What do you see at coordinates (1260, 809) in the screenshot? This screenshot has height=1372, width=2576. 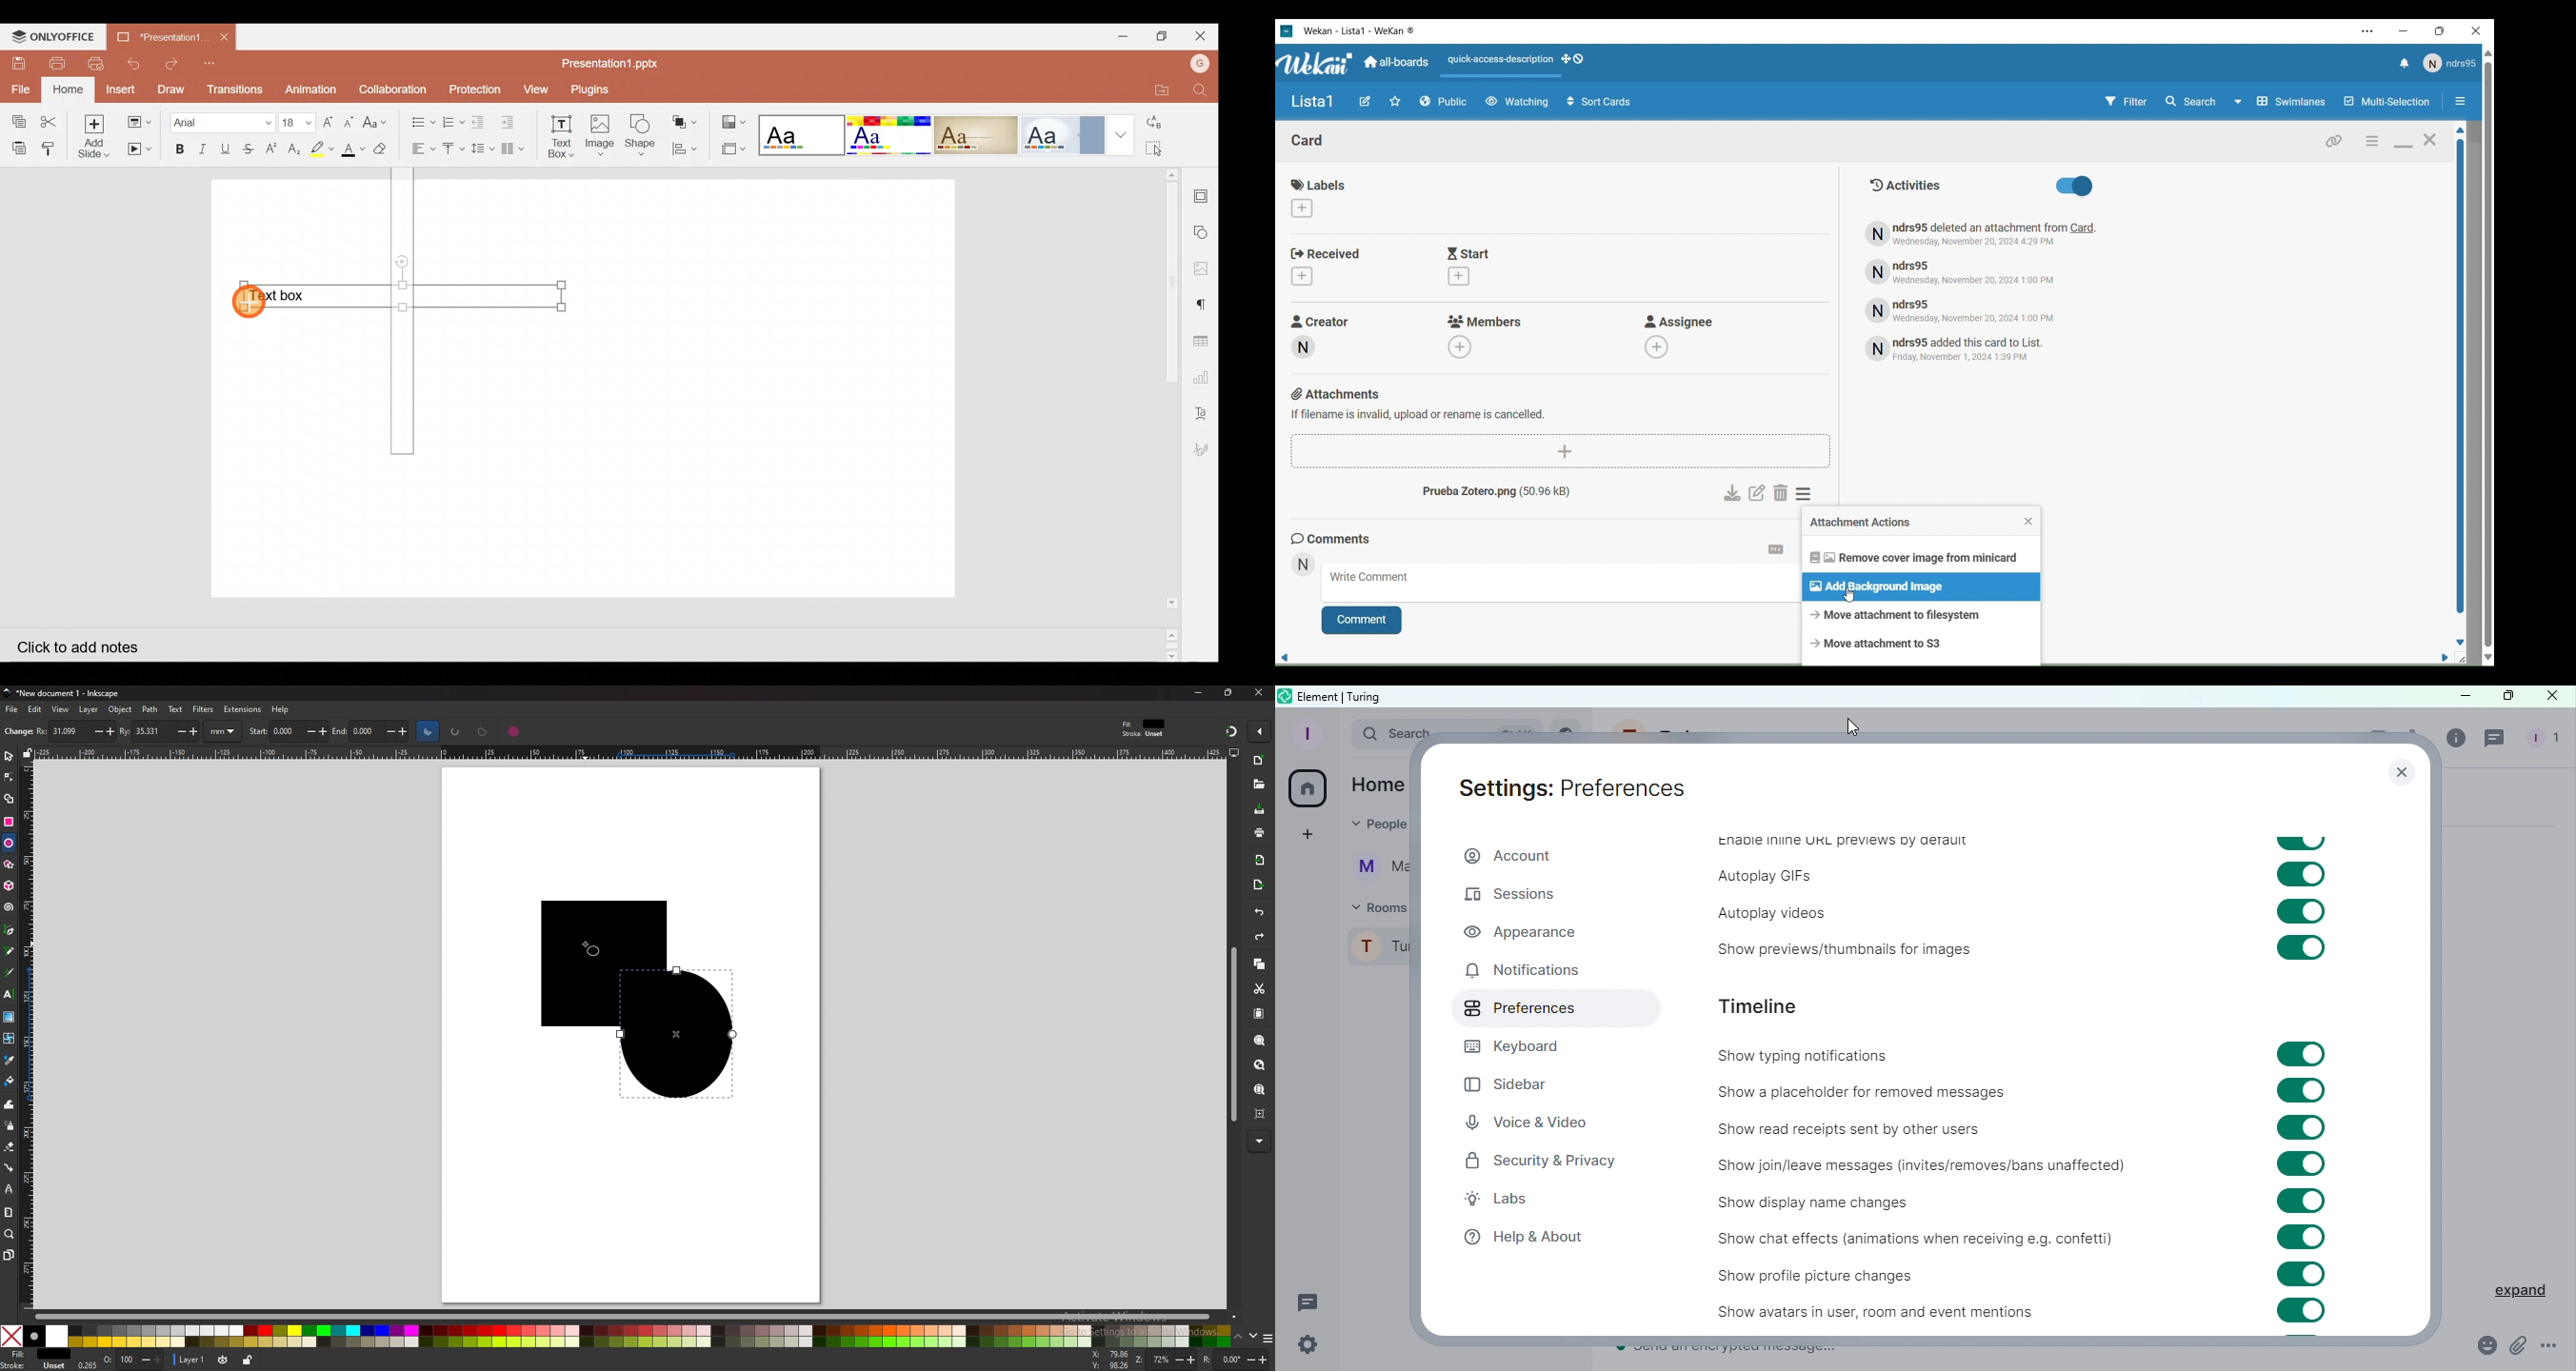 I see `save` at bounding box center [1260, 809].